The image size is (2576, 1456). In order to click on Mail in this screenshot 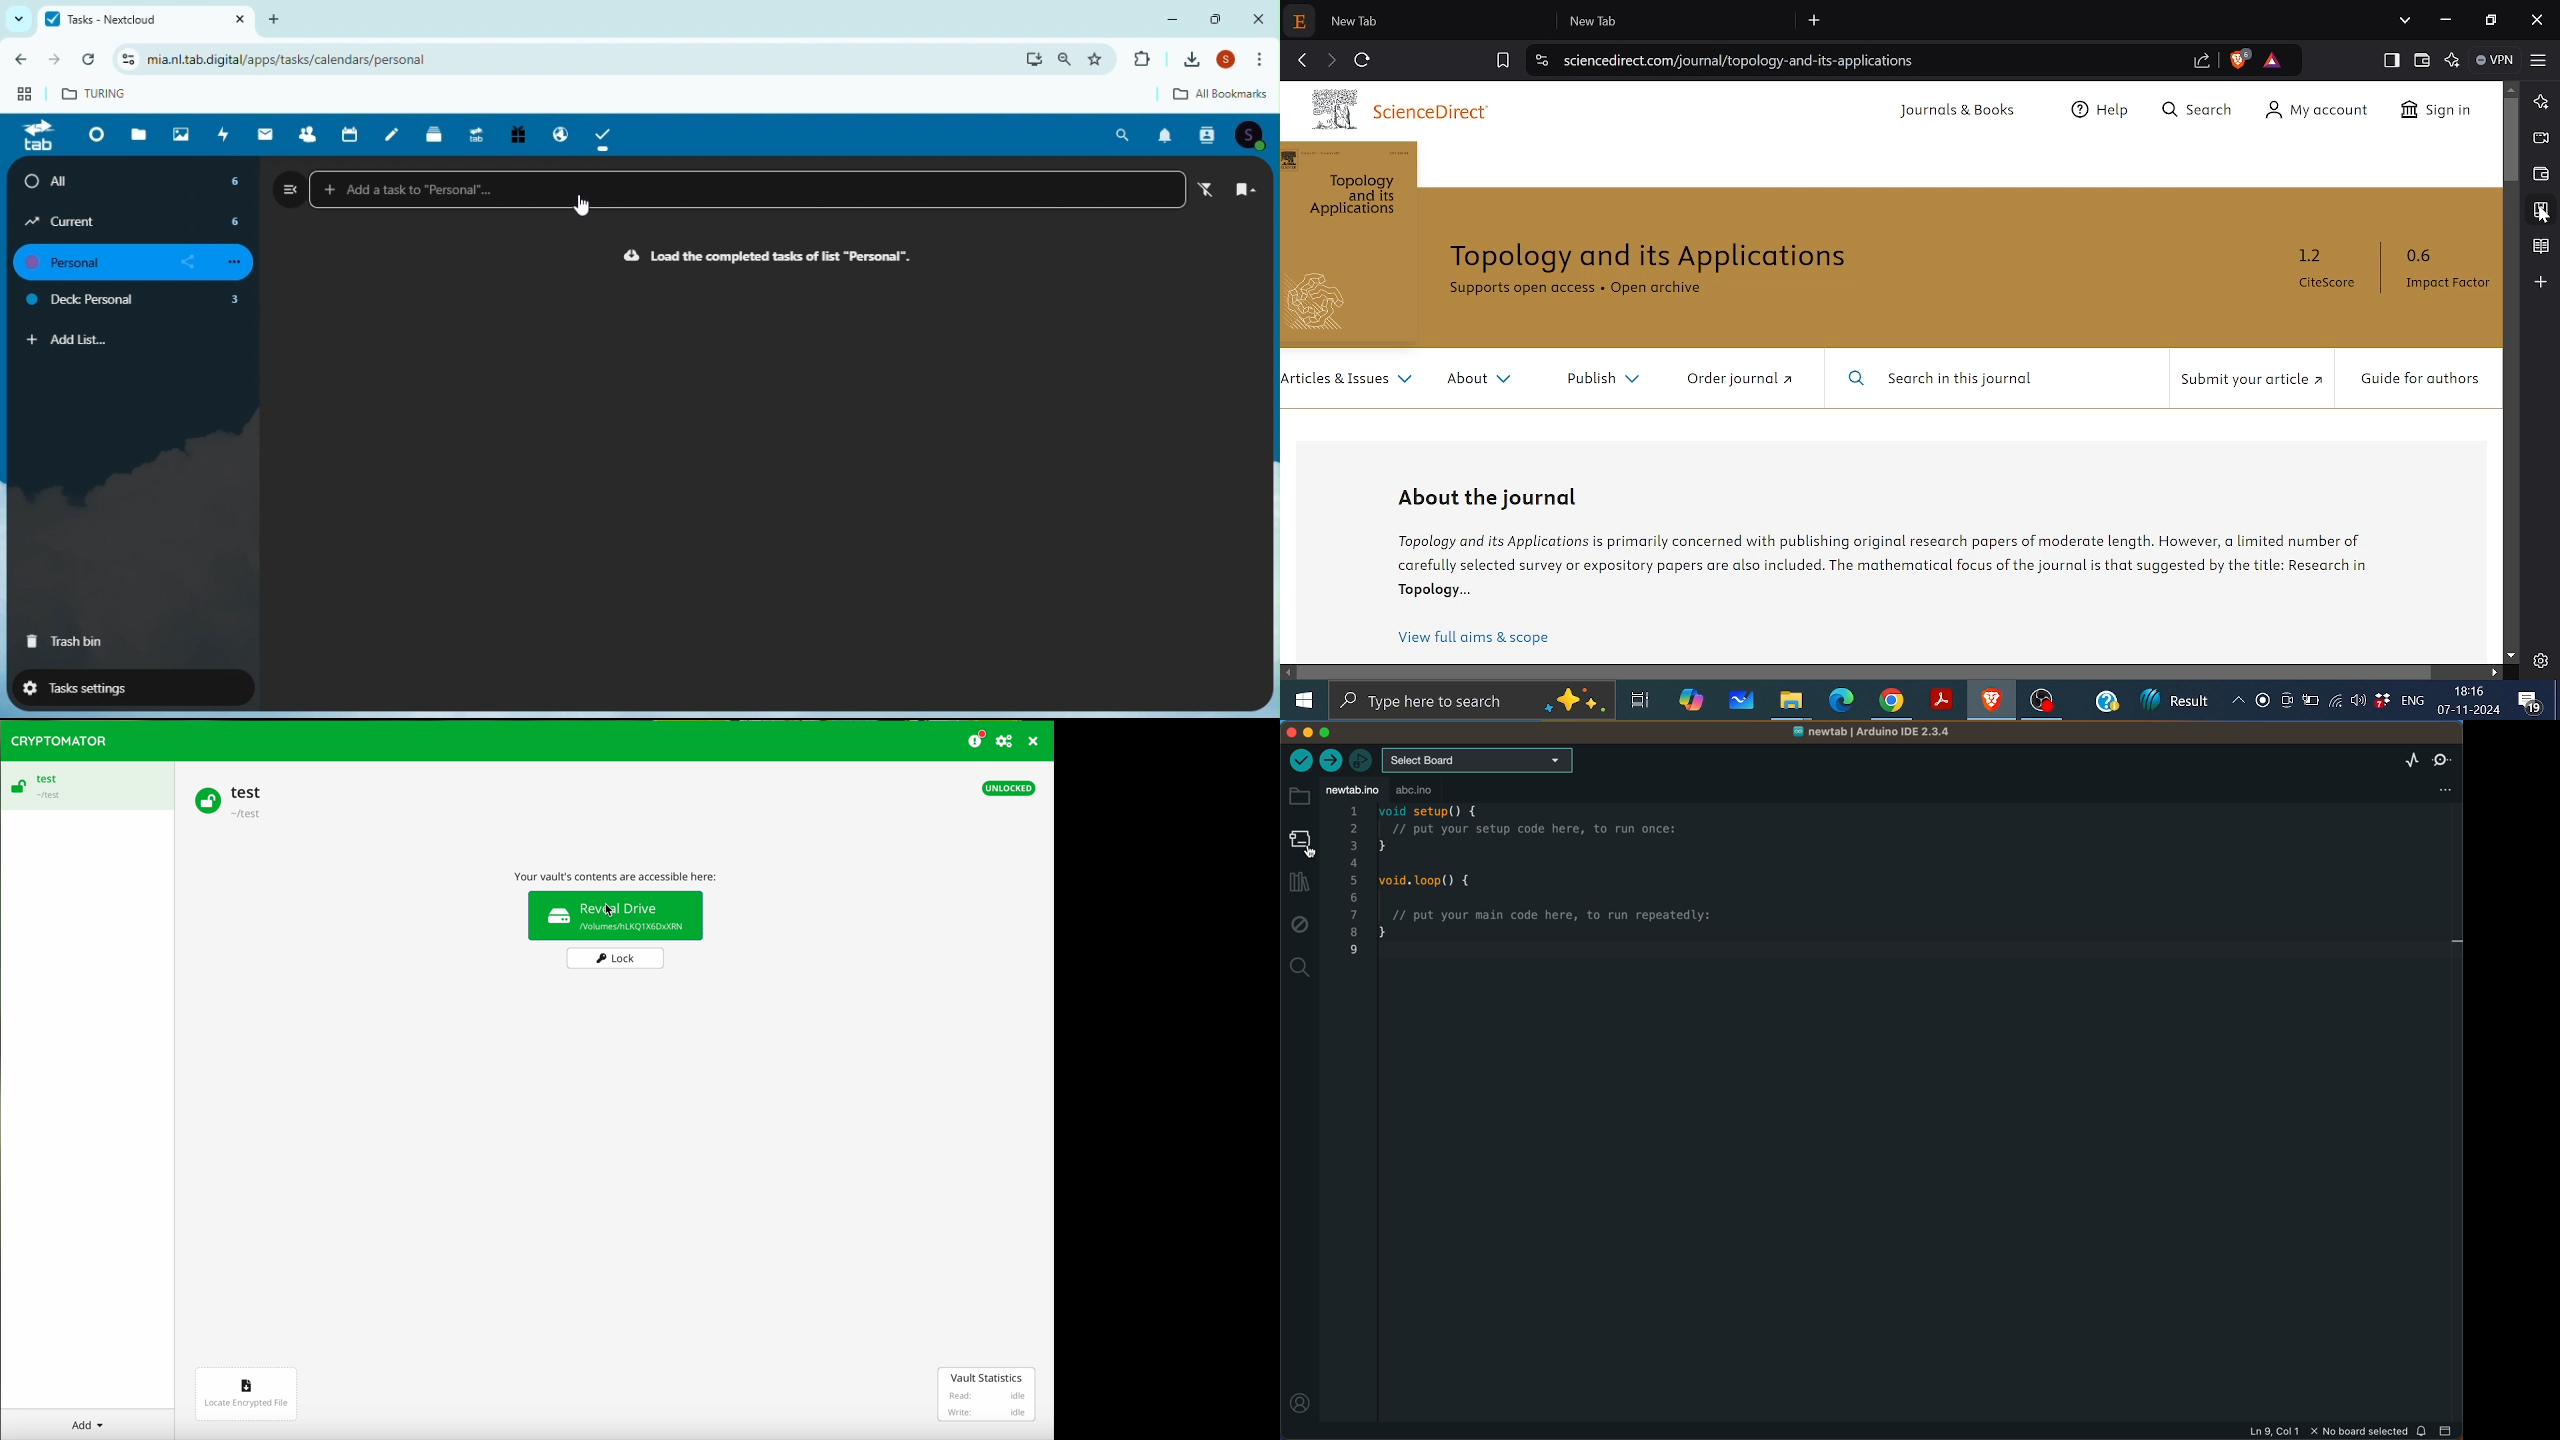, I will do `click(268, 134)`.